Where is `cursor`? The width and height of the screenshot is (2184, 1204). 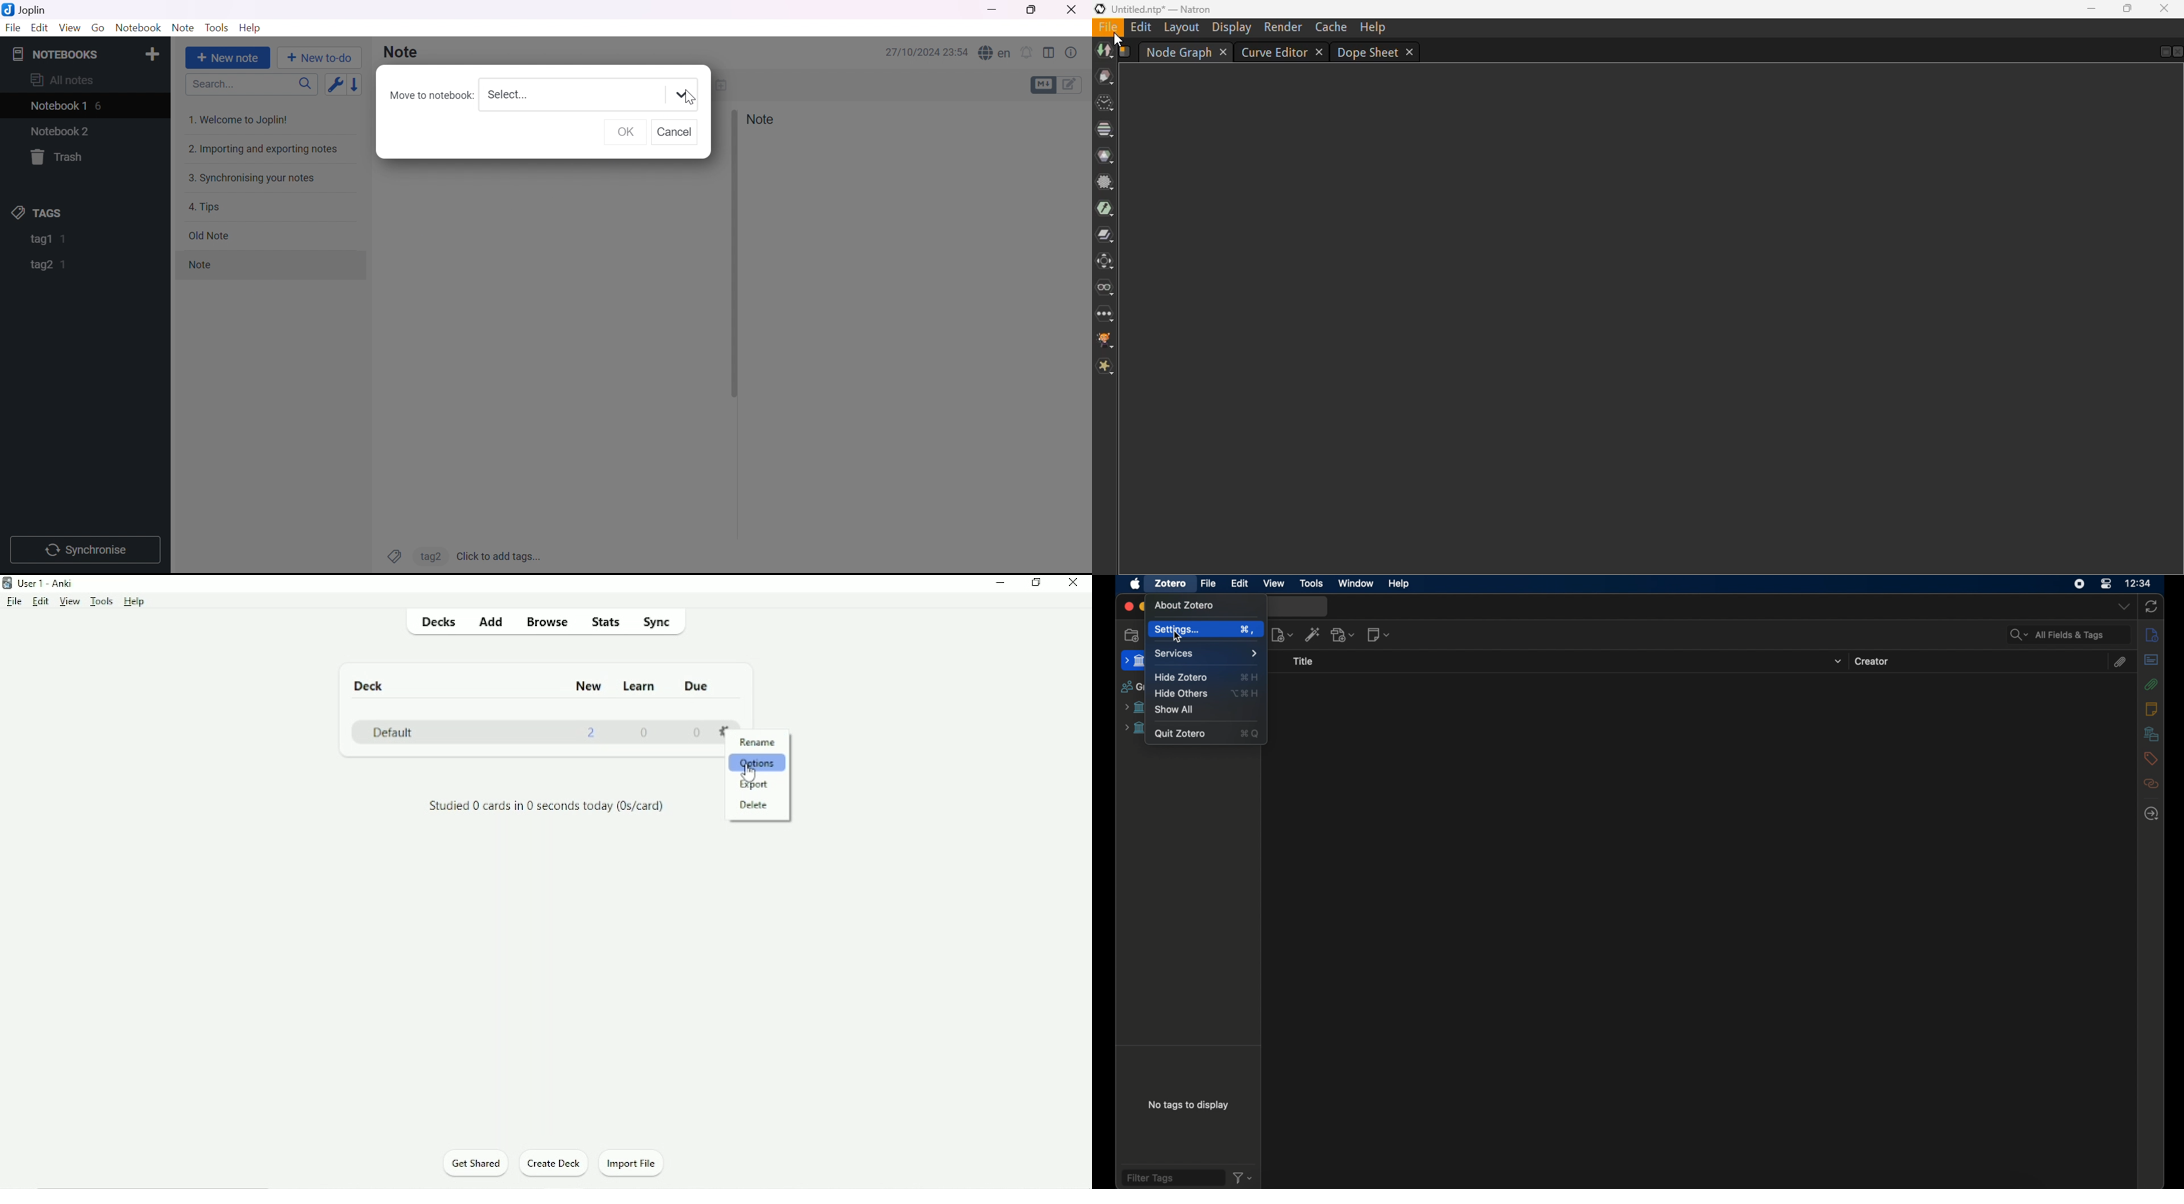
cursor is located at coordinates (1181, 639).